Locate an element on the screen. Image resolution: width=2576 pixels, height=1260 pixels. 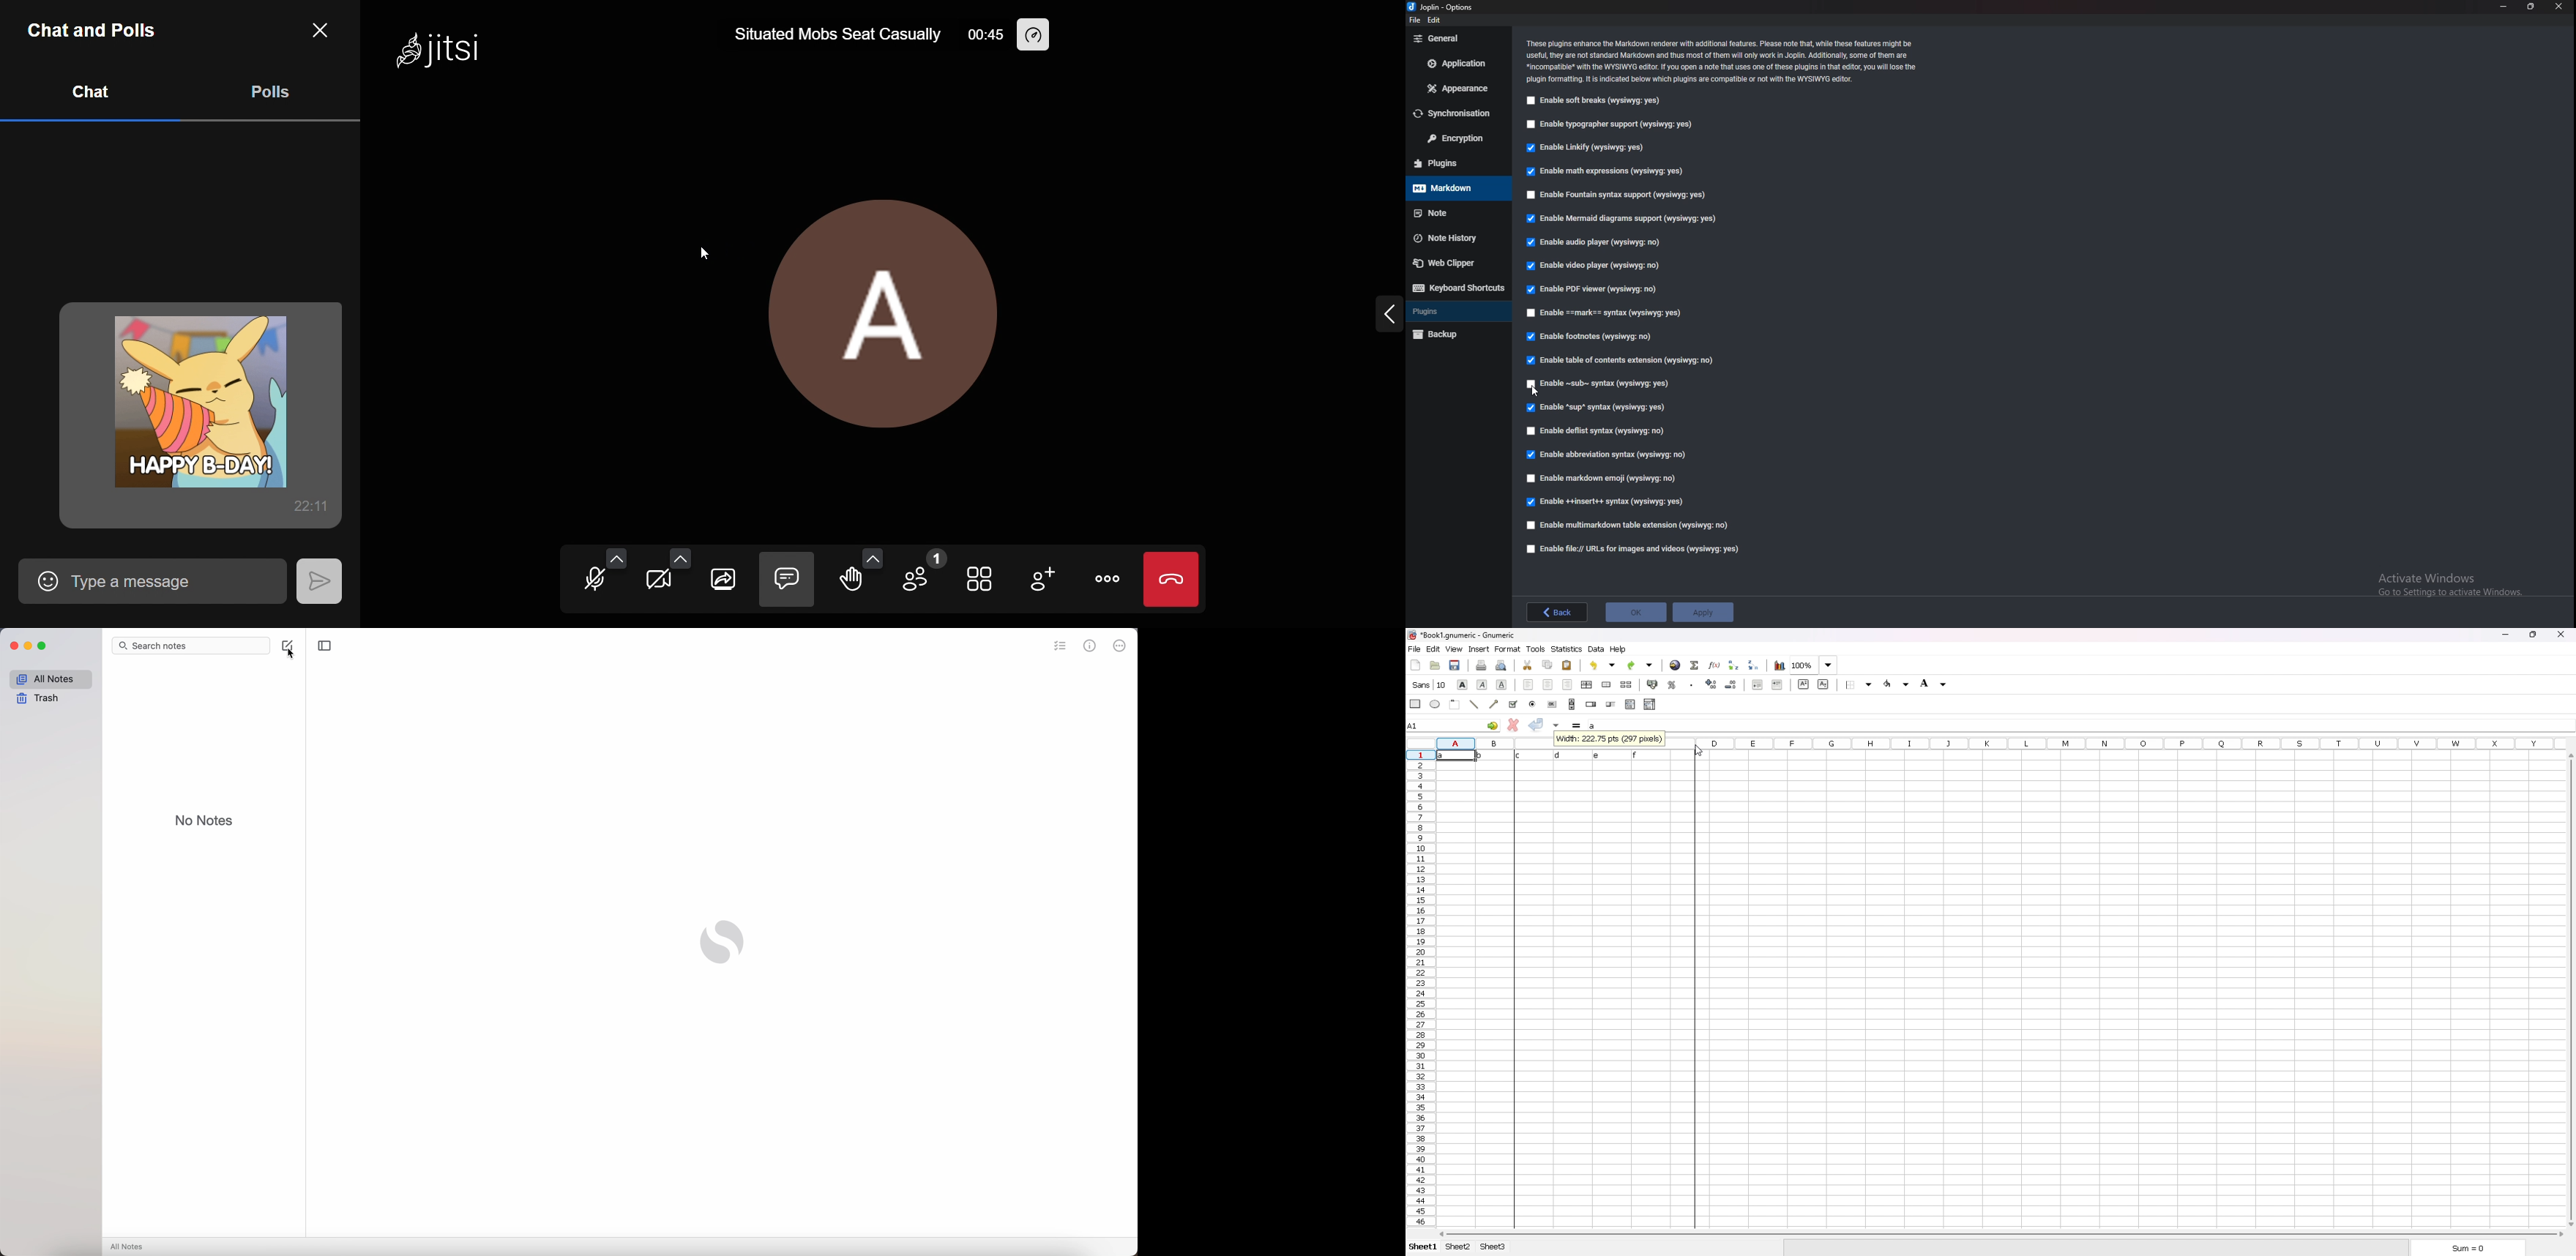
Enable footnotes is located at coordinates (1592, 338).